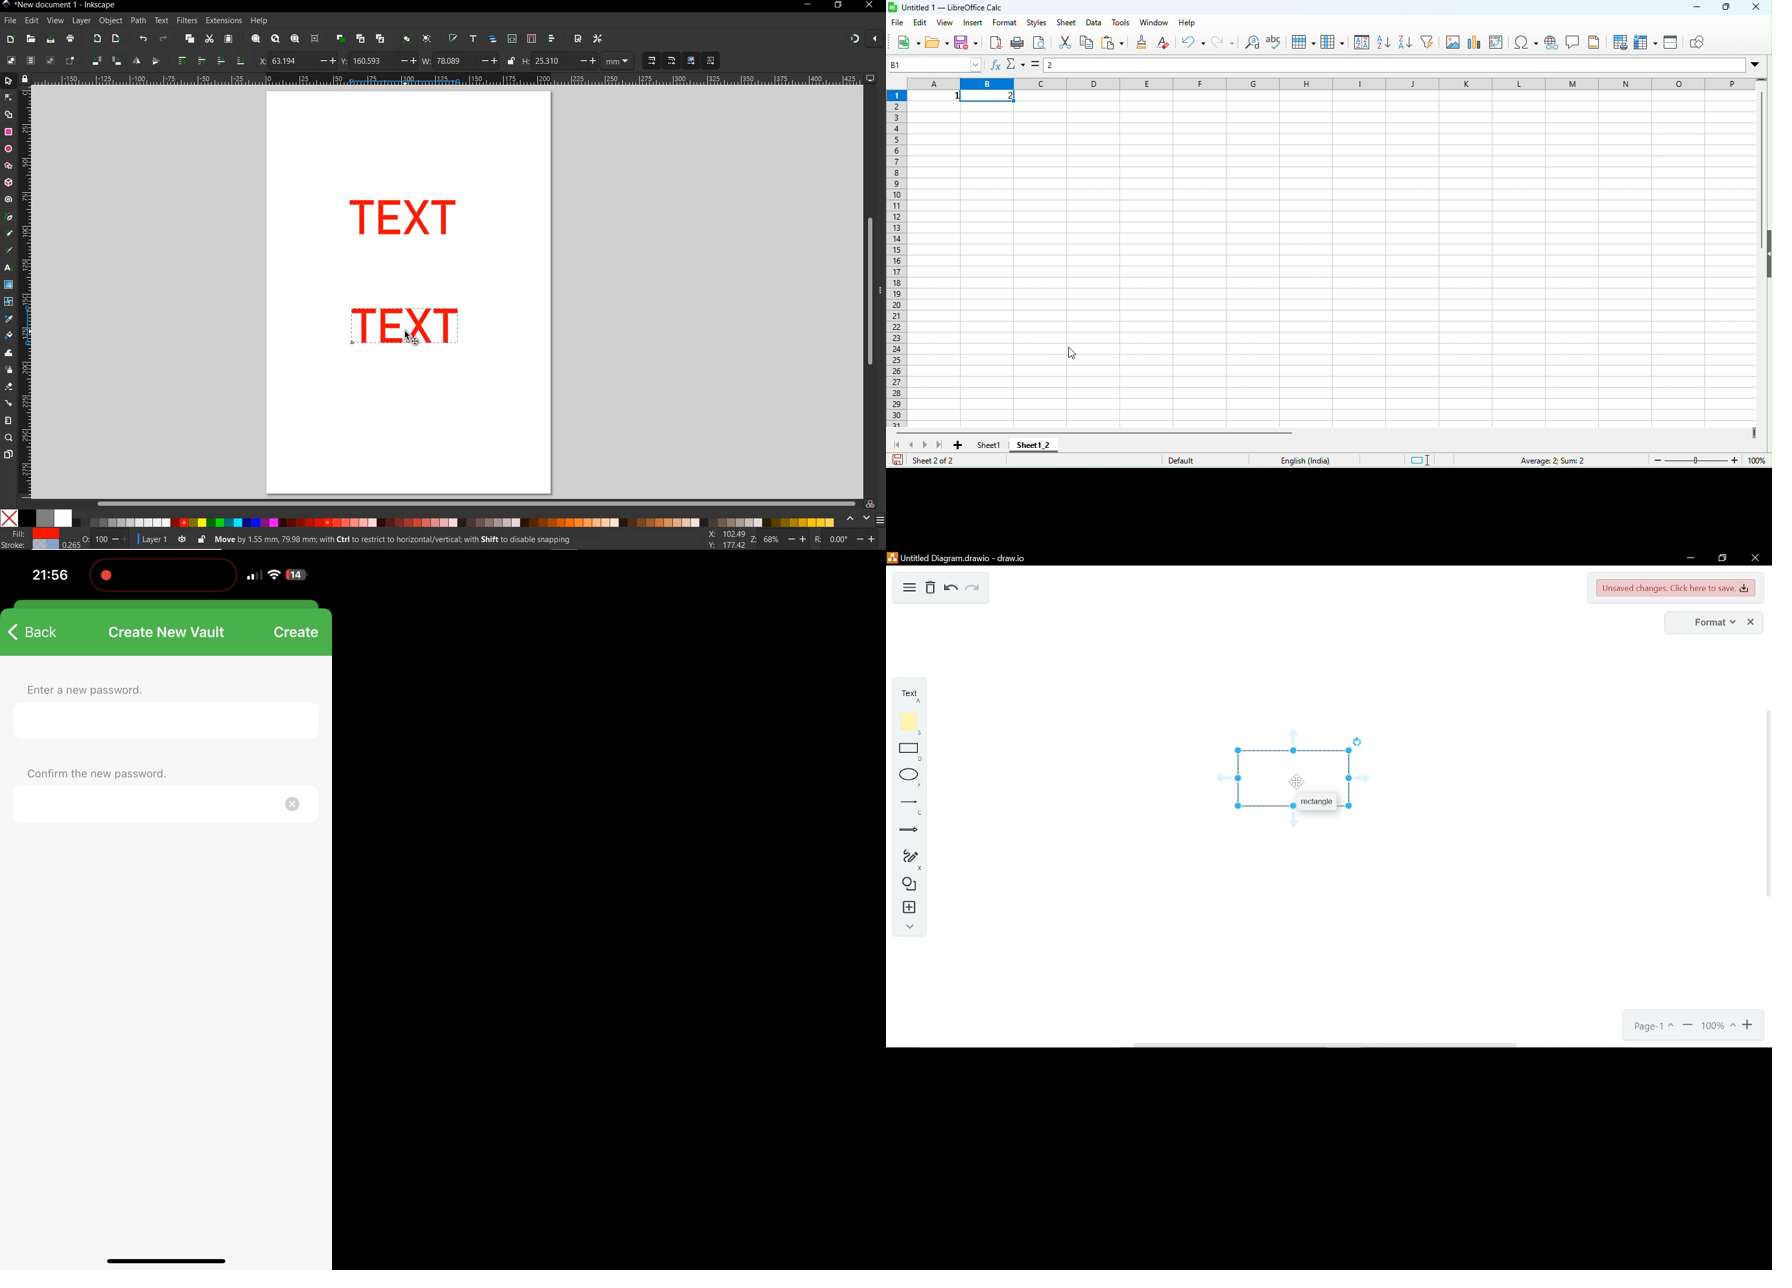 The height and width of the screenshot is (1288, 1792). What do you see at coordinates (8, 217) in the screenshot?
I see `pen tool` at bounding box center [8, 217].